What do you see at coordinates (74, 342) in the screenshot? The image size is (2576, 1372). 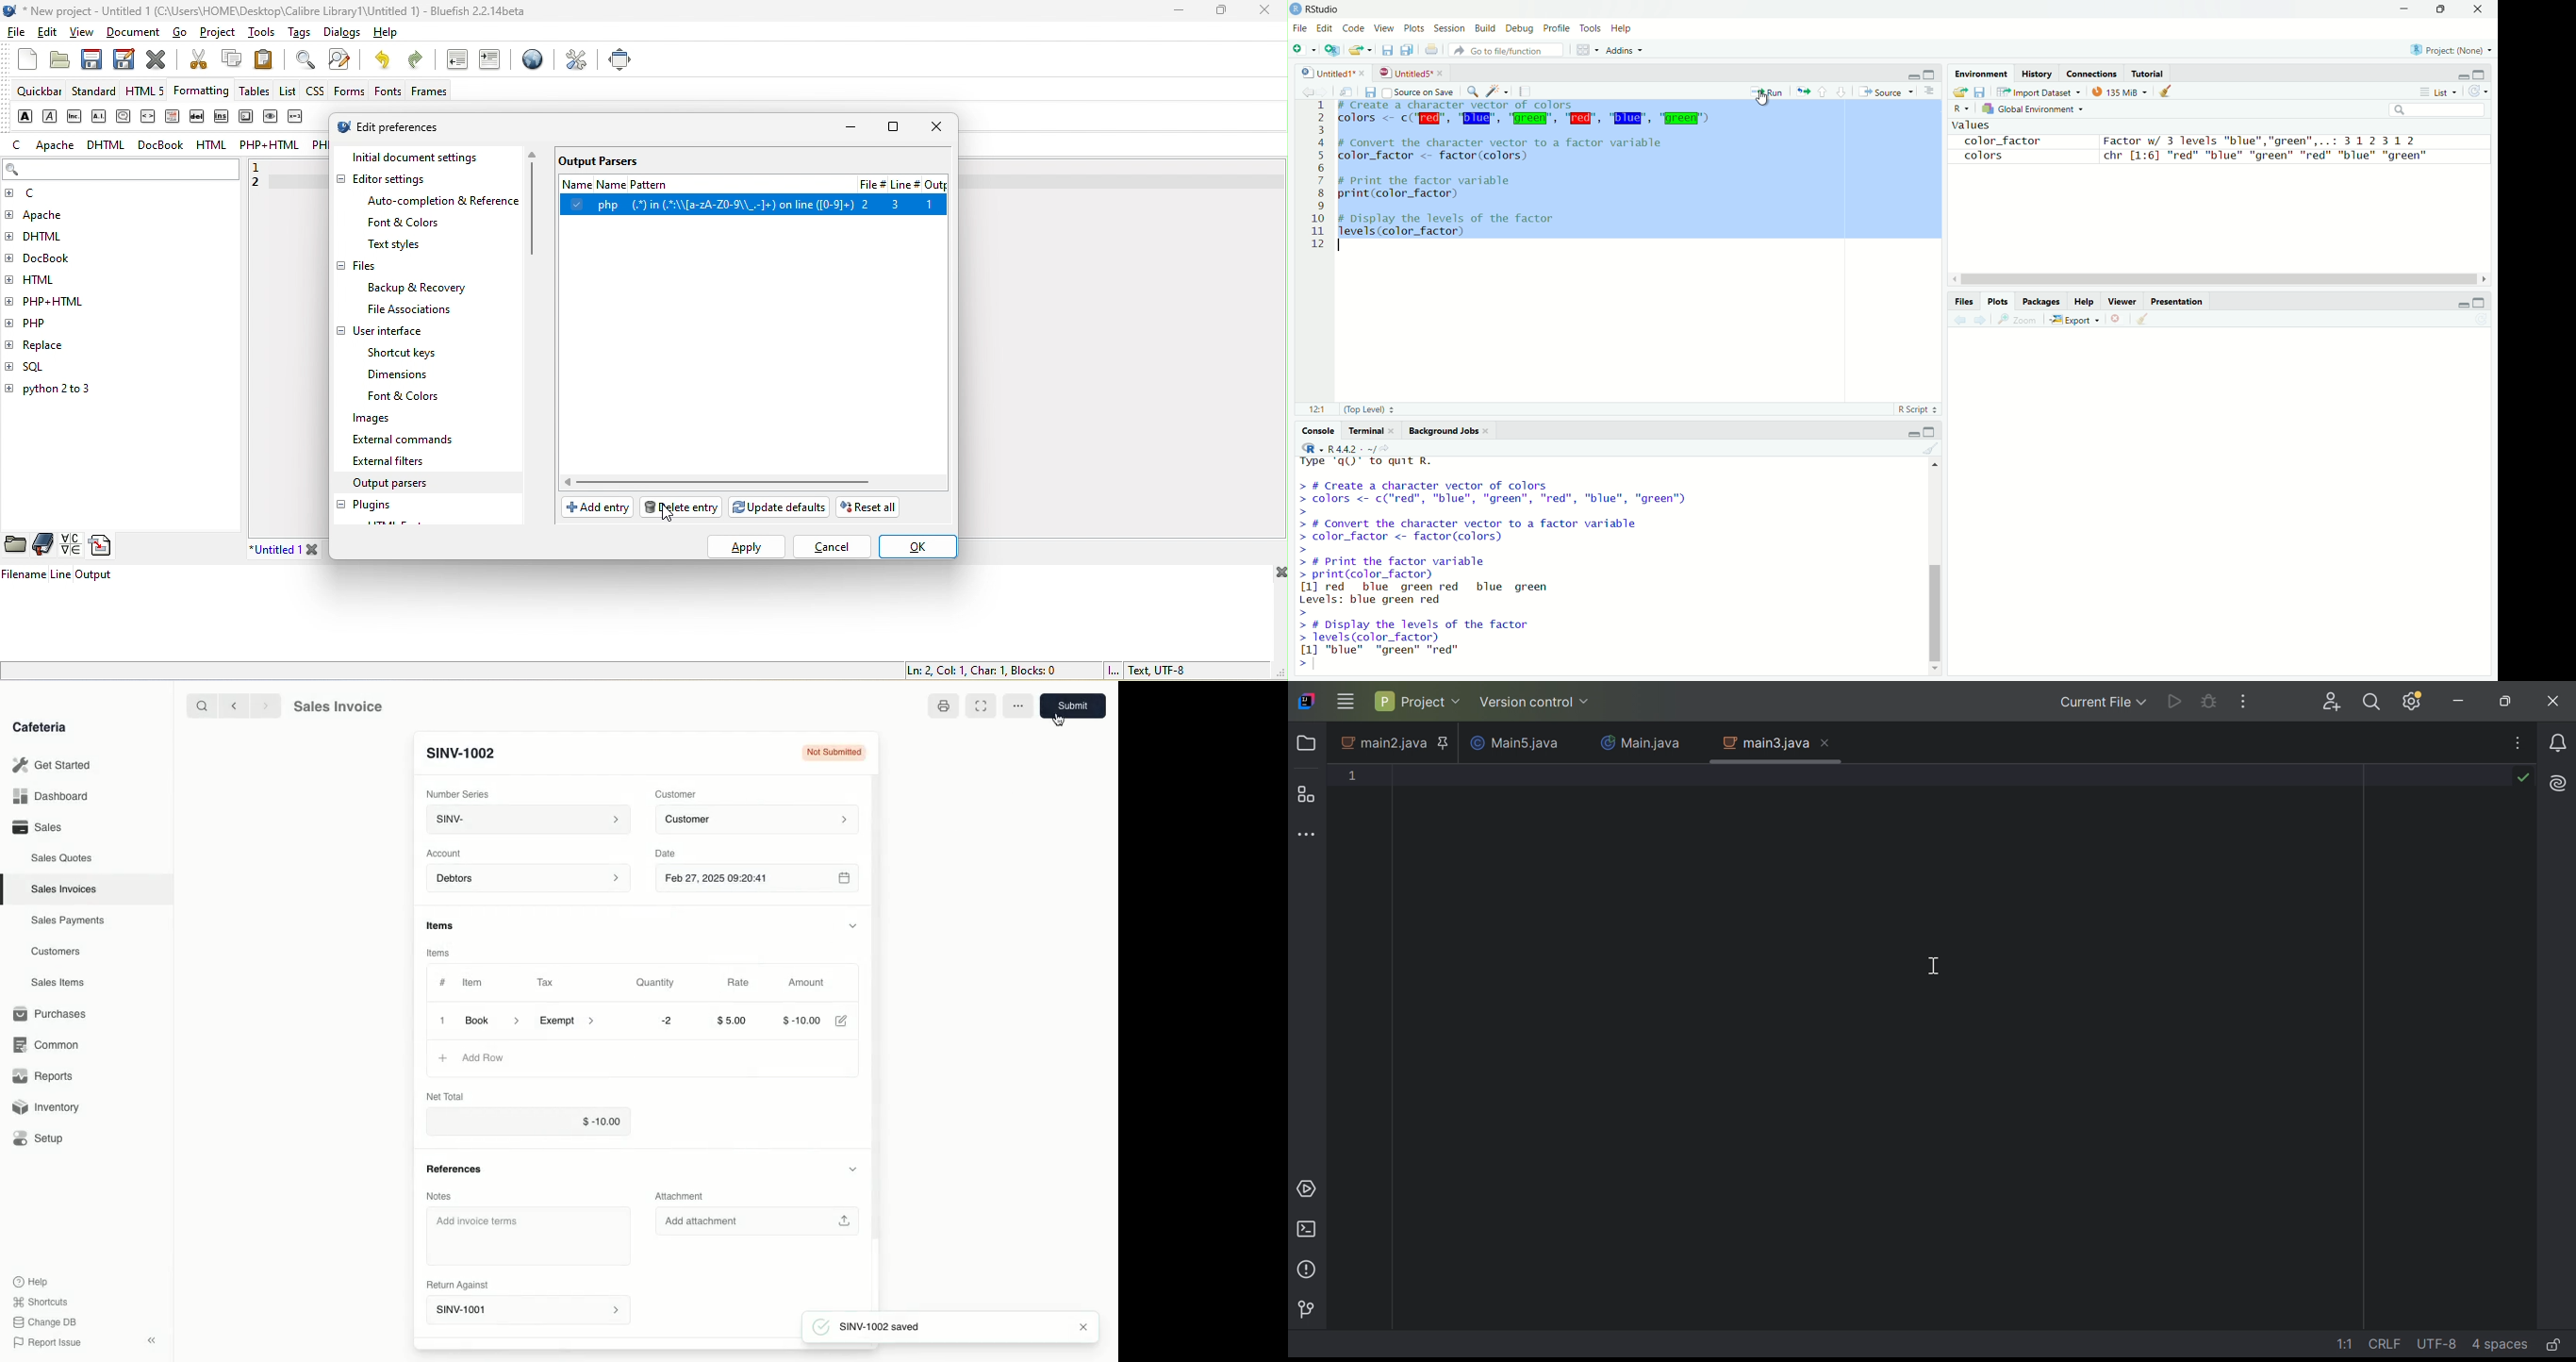 I see `replace` at bounding box center [74, 342].